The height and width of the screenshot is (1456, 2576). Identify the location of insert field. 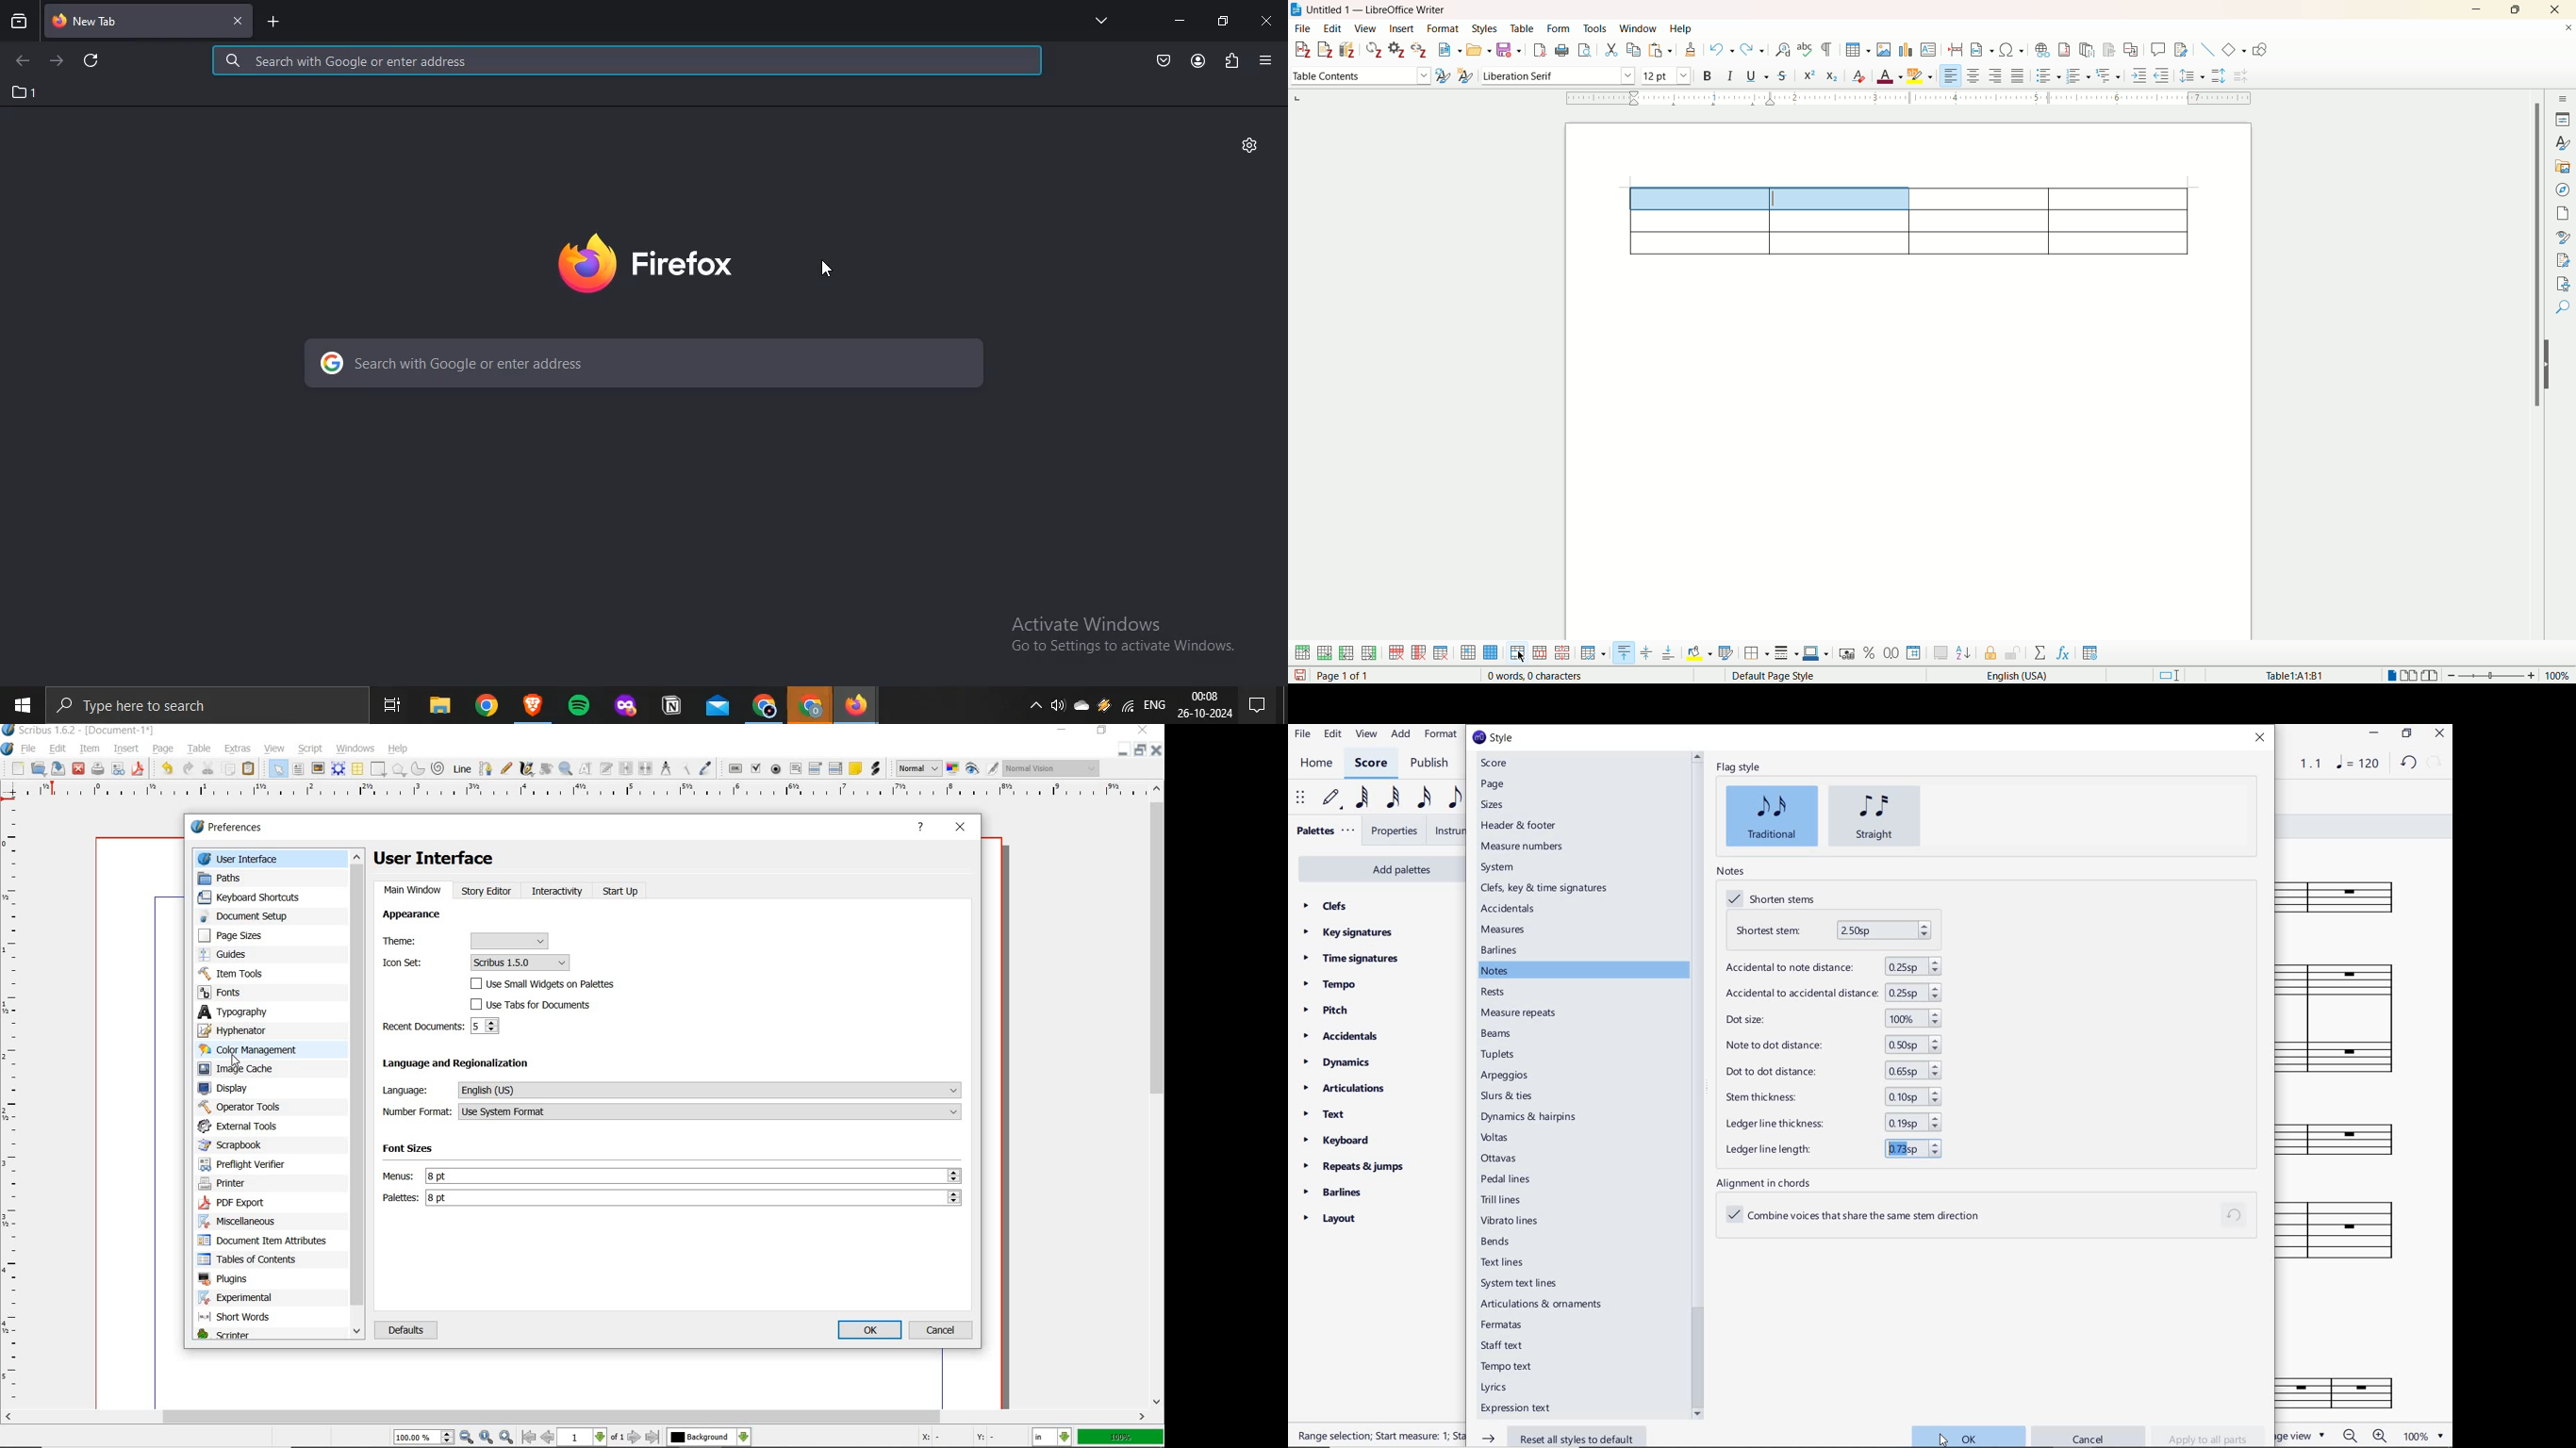
(1982, 50).